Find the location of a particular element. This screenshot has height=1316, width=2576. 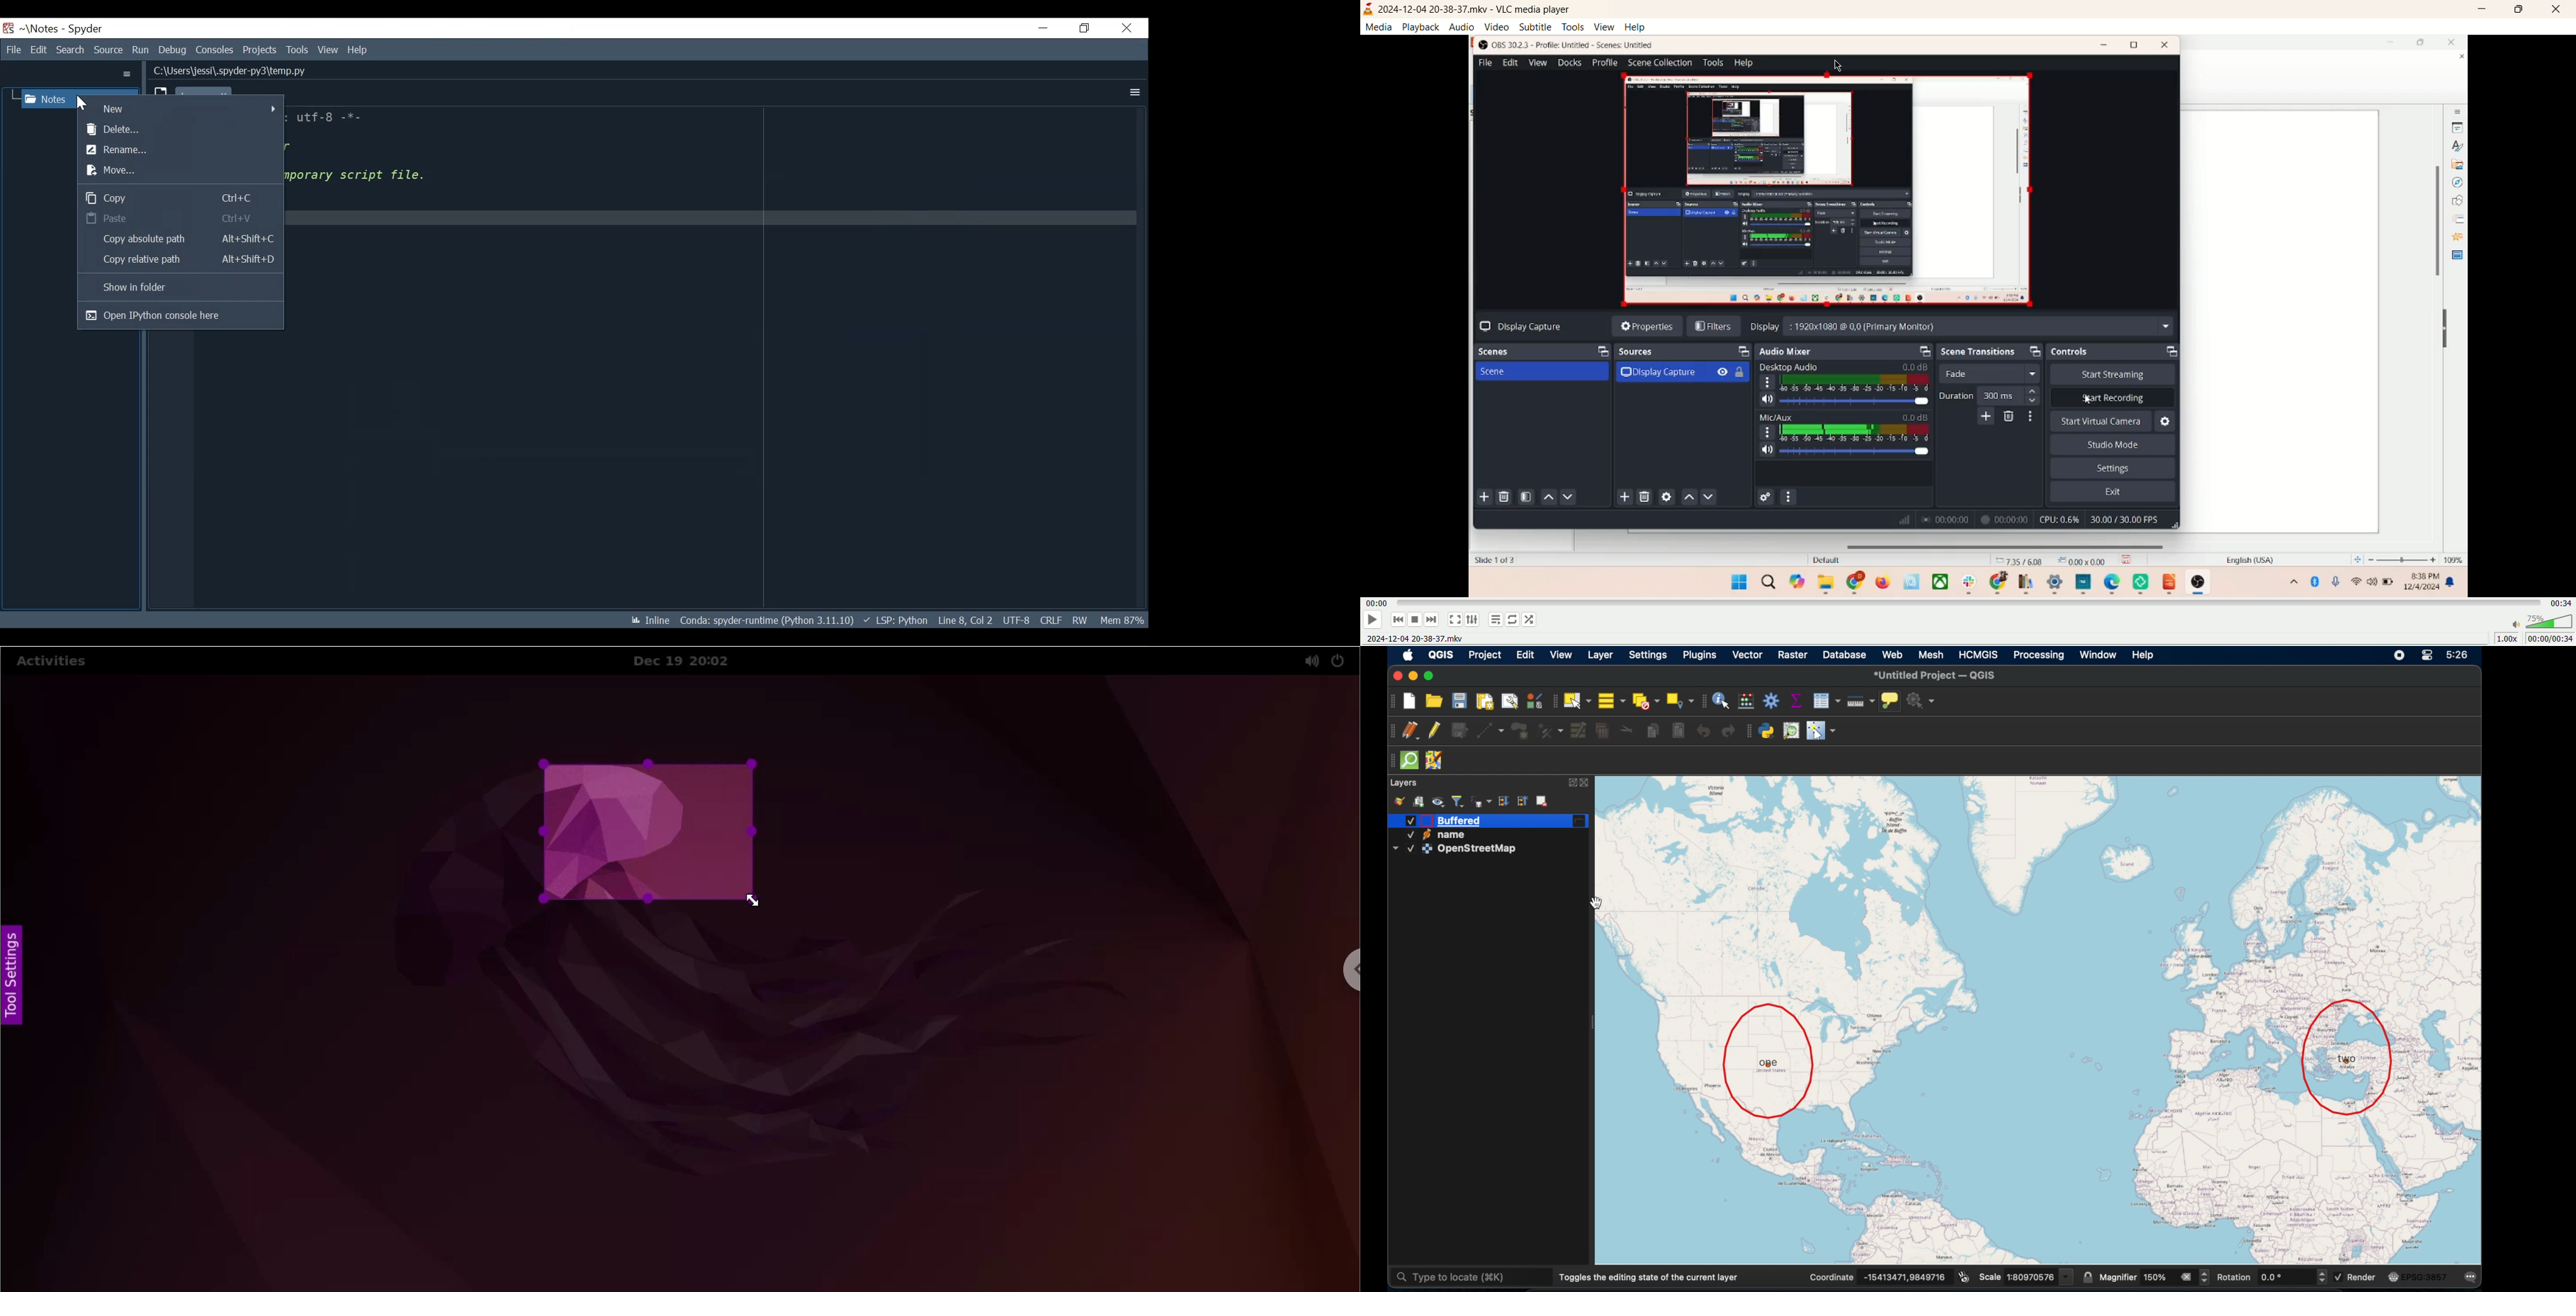

progress bar is located at coordinates (1973, 603).